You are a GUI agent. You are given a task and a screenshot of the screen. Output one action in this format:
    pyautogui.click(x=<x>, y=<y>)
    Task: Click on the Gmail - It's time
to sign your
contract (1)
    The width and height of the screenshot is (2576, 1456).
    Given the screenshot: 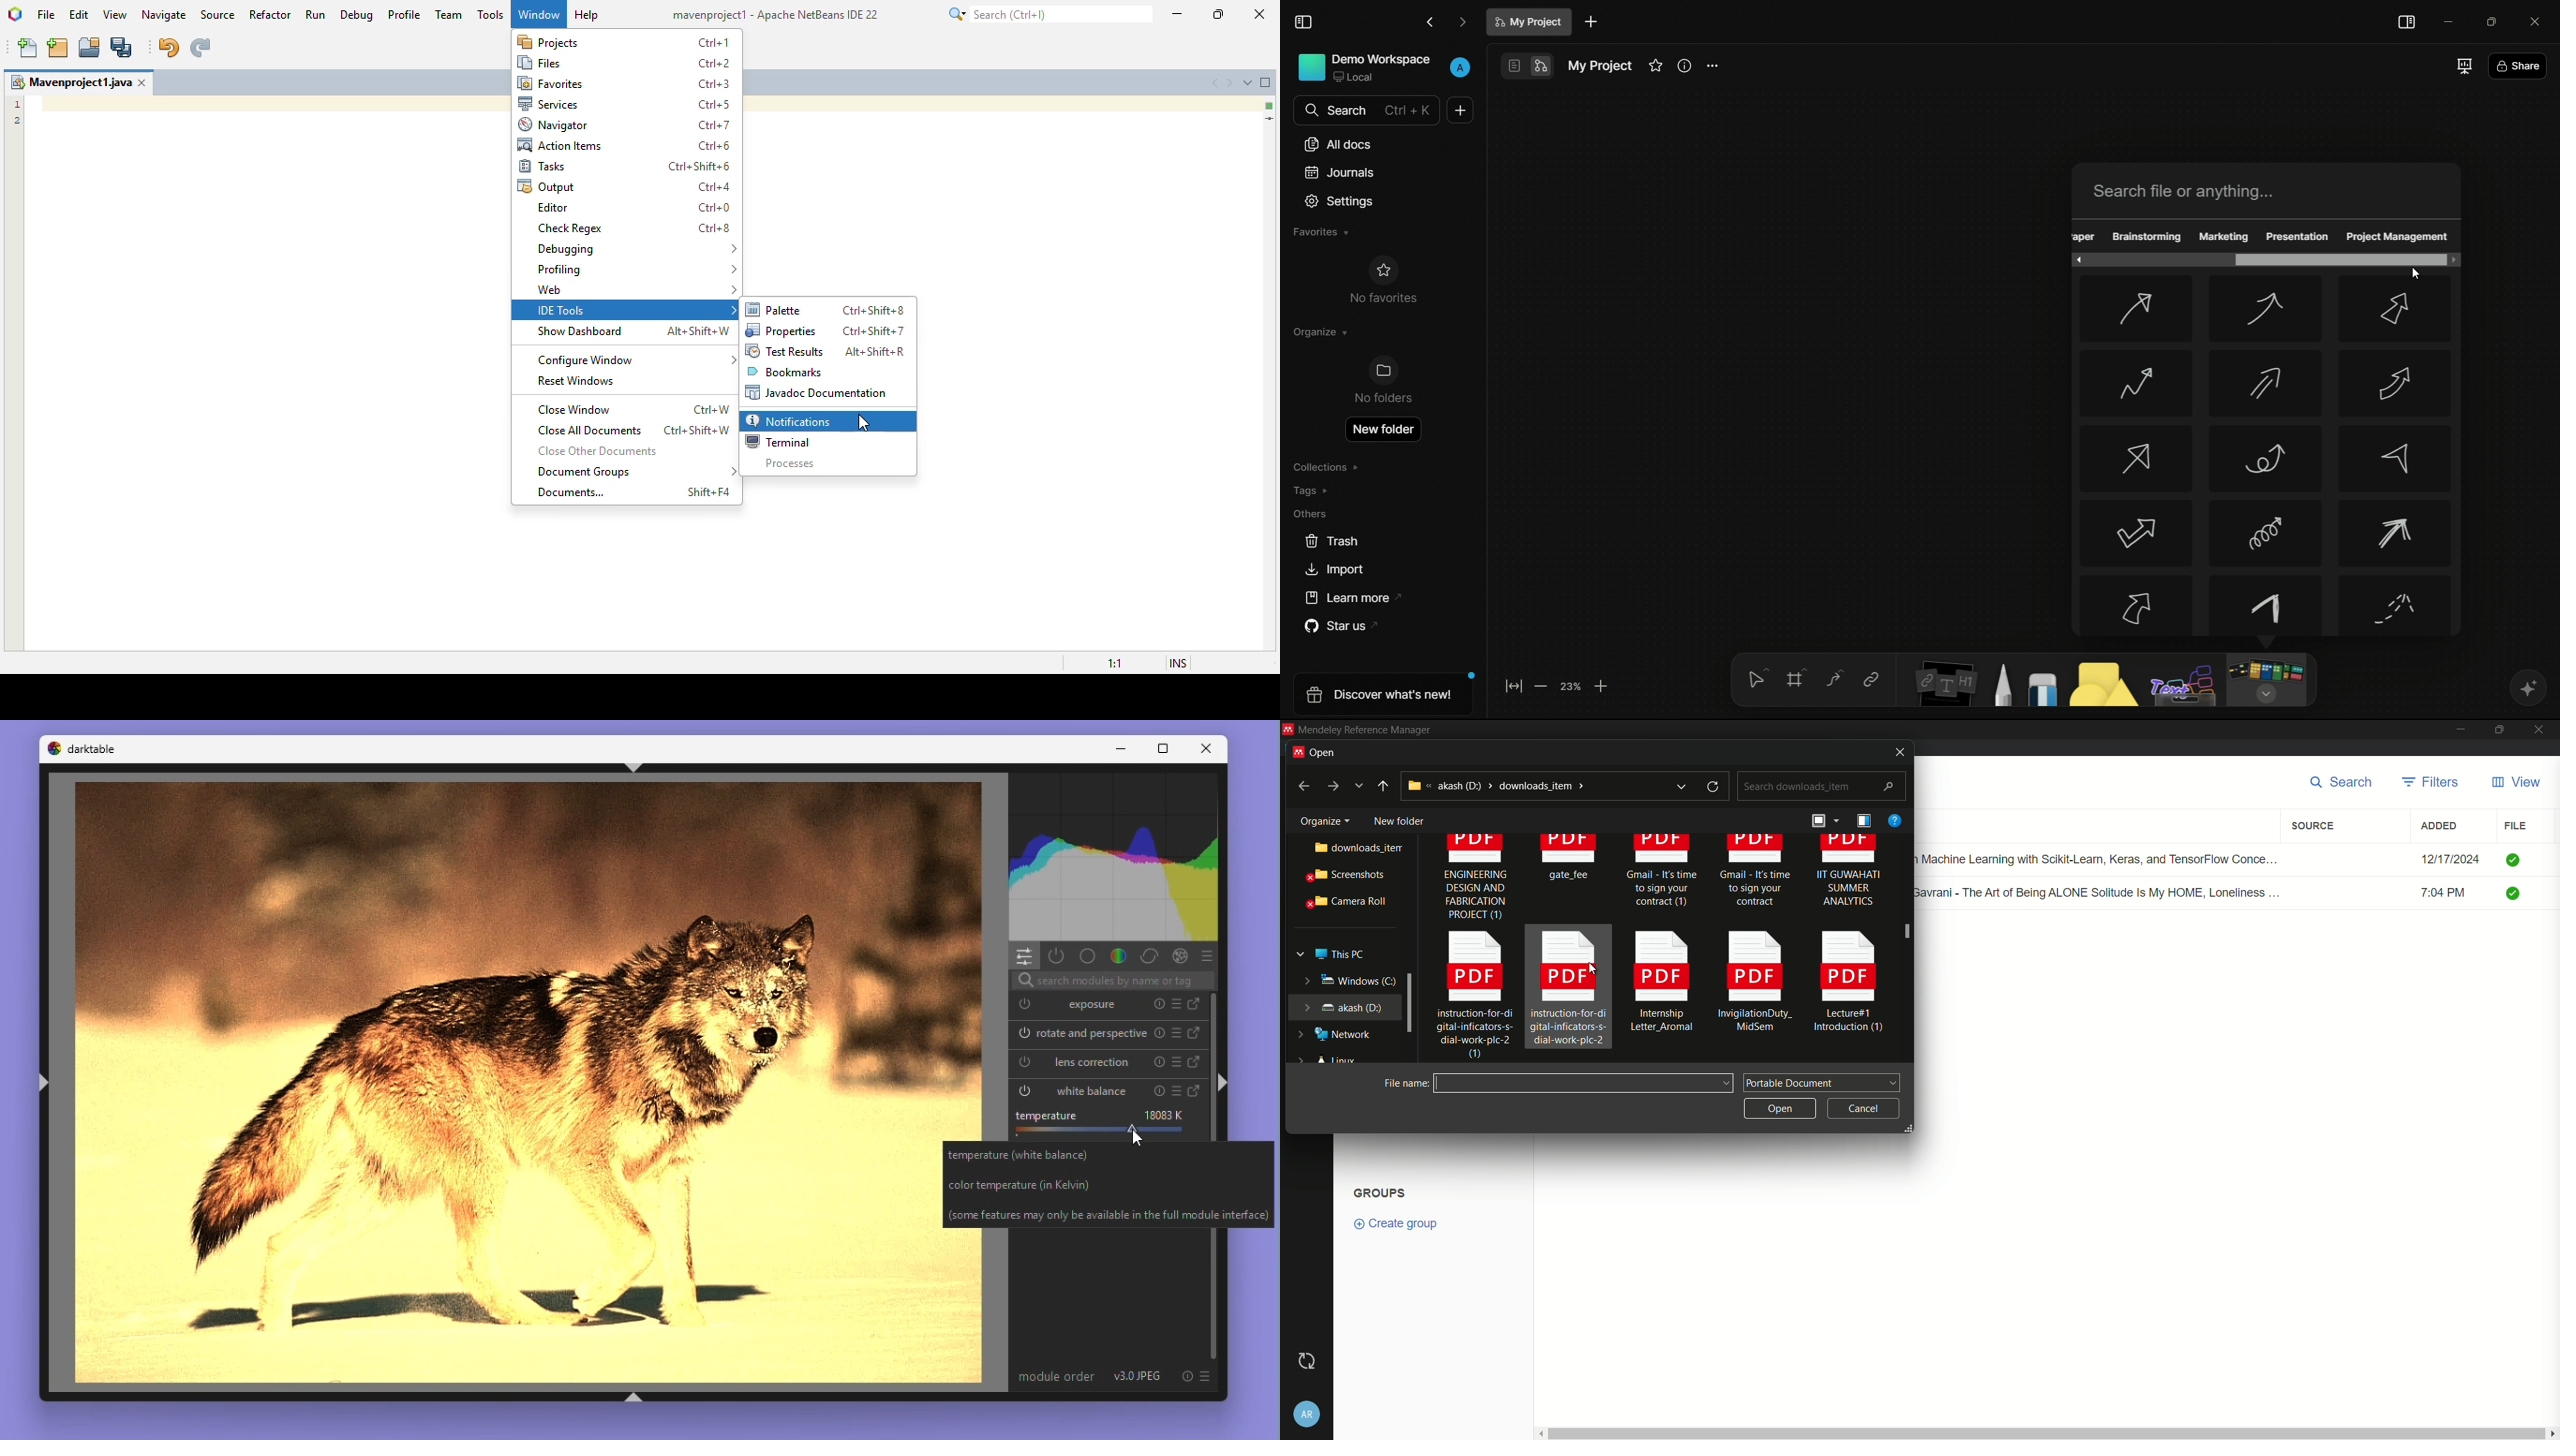 What is the action you would take?
    pyautogui.click(x=1661, y=877)
    